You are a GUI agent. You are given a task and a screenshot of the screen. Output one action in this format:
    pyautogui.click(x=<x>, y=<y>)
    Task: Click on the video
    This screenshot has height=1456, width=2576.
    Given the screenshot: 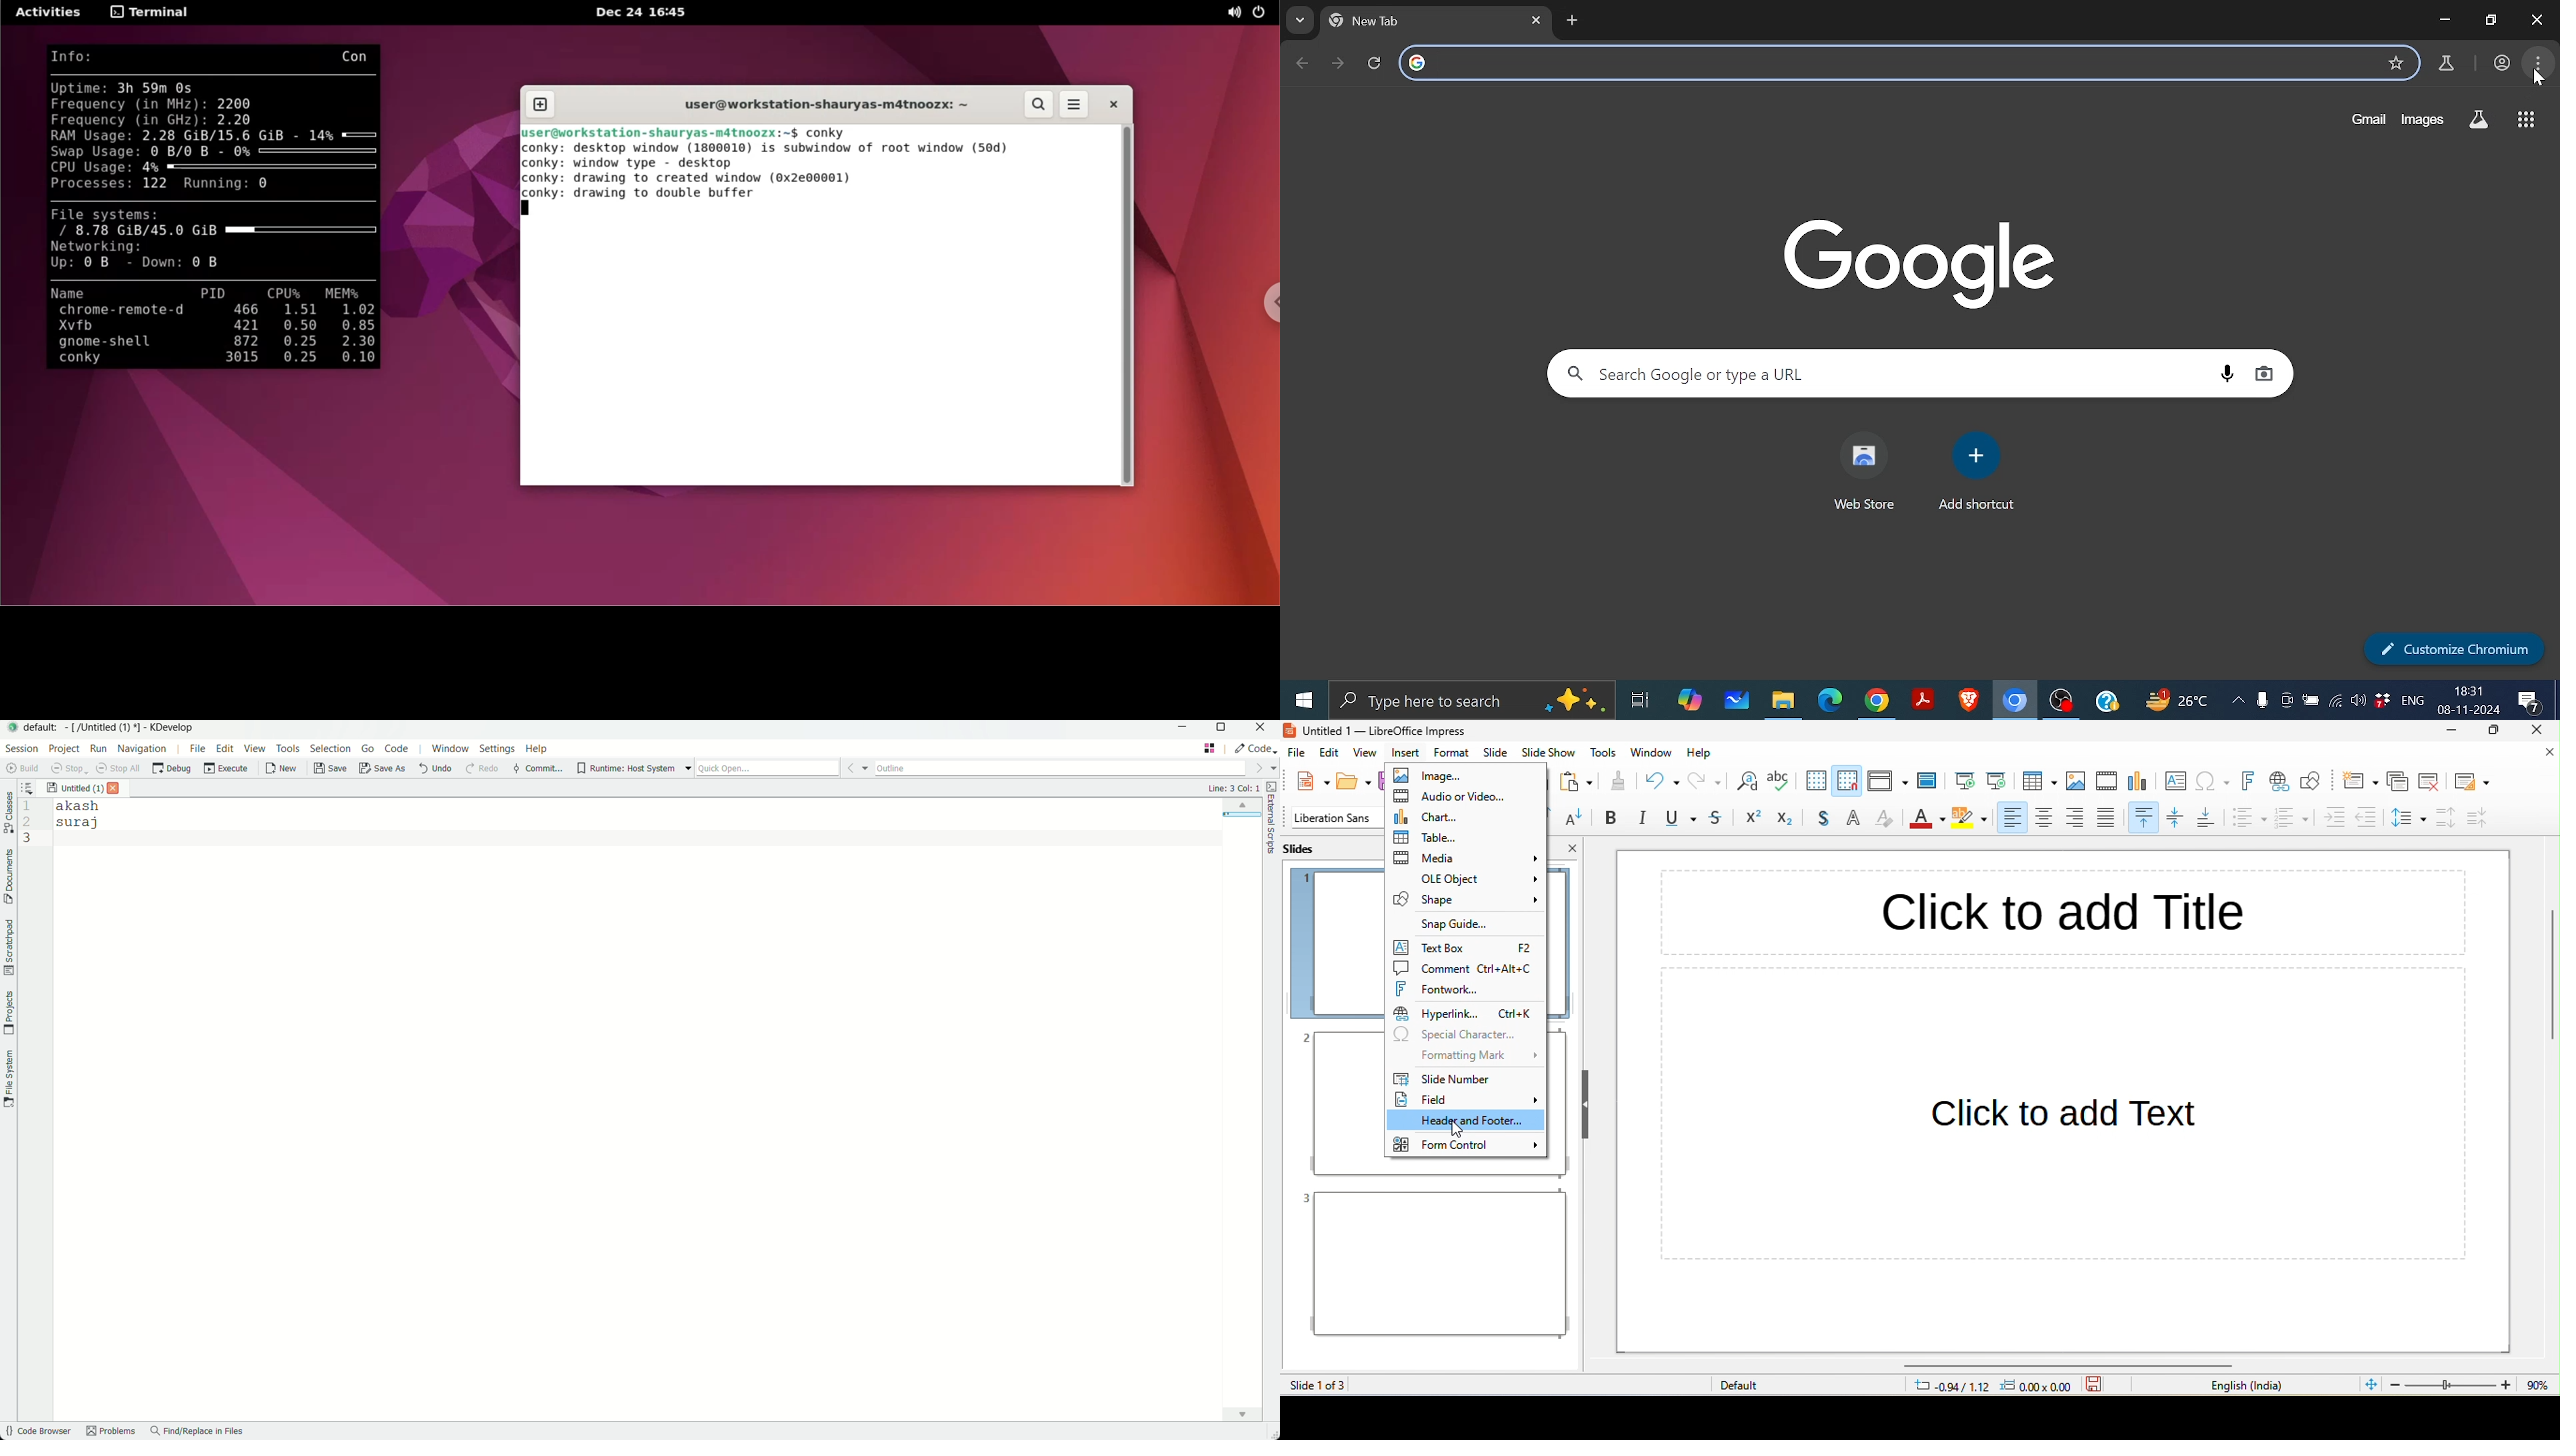 What is the action you would take?
    pyautogui.click(x=2106, y=780)
    